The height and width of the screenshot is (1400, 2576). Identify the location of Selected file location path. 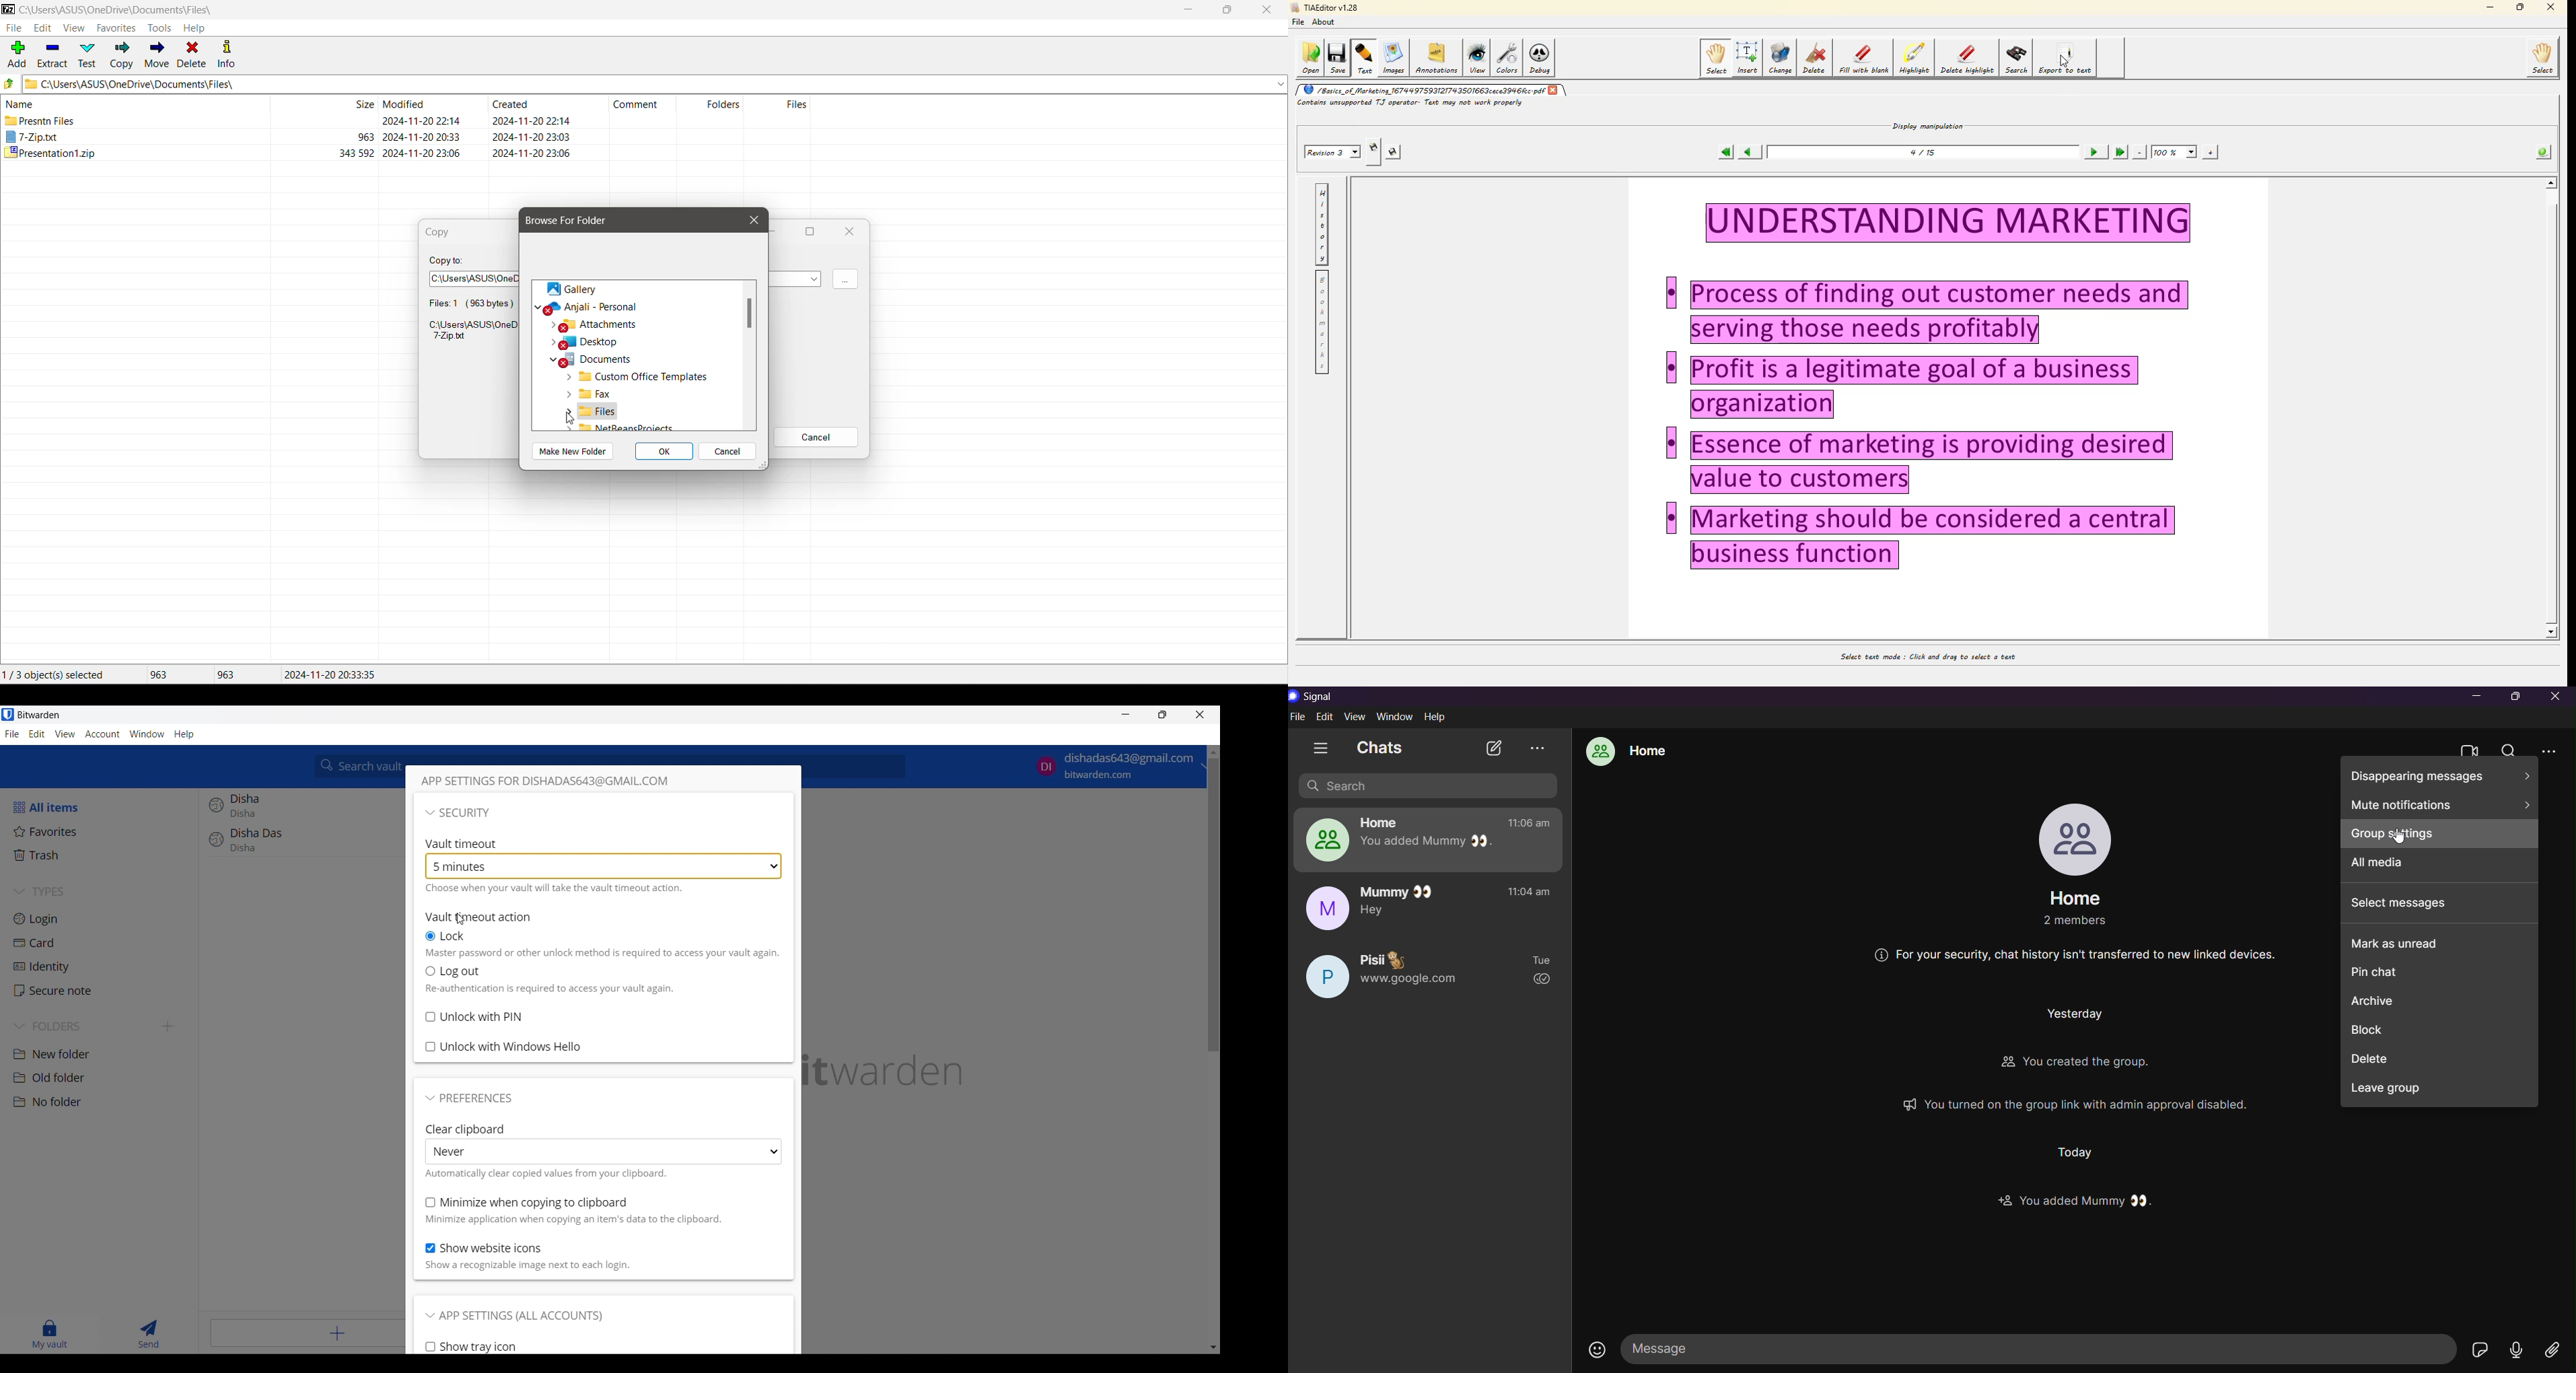
(469, 333).